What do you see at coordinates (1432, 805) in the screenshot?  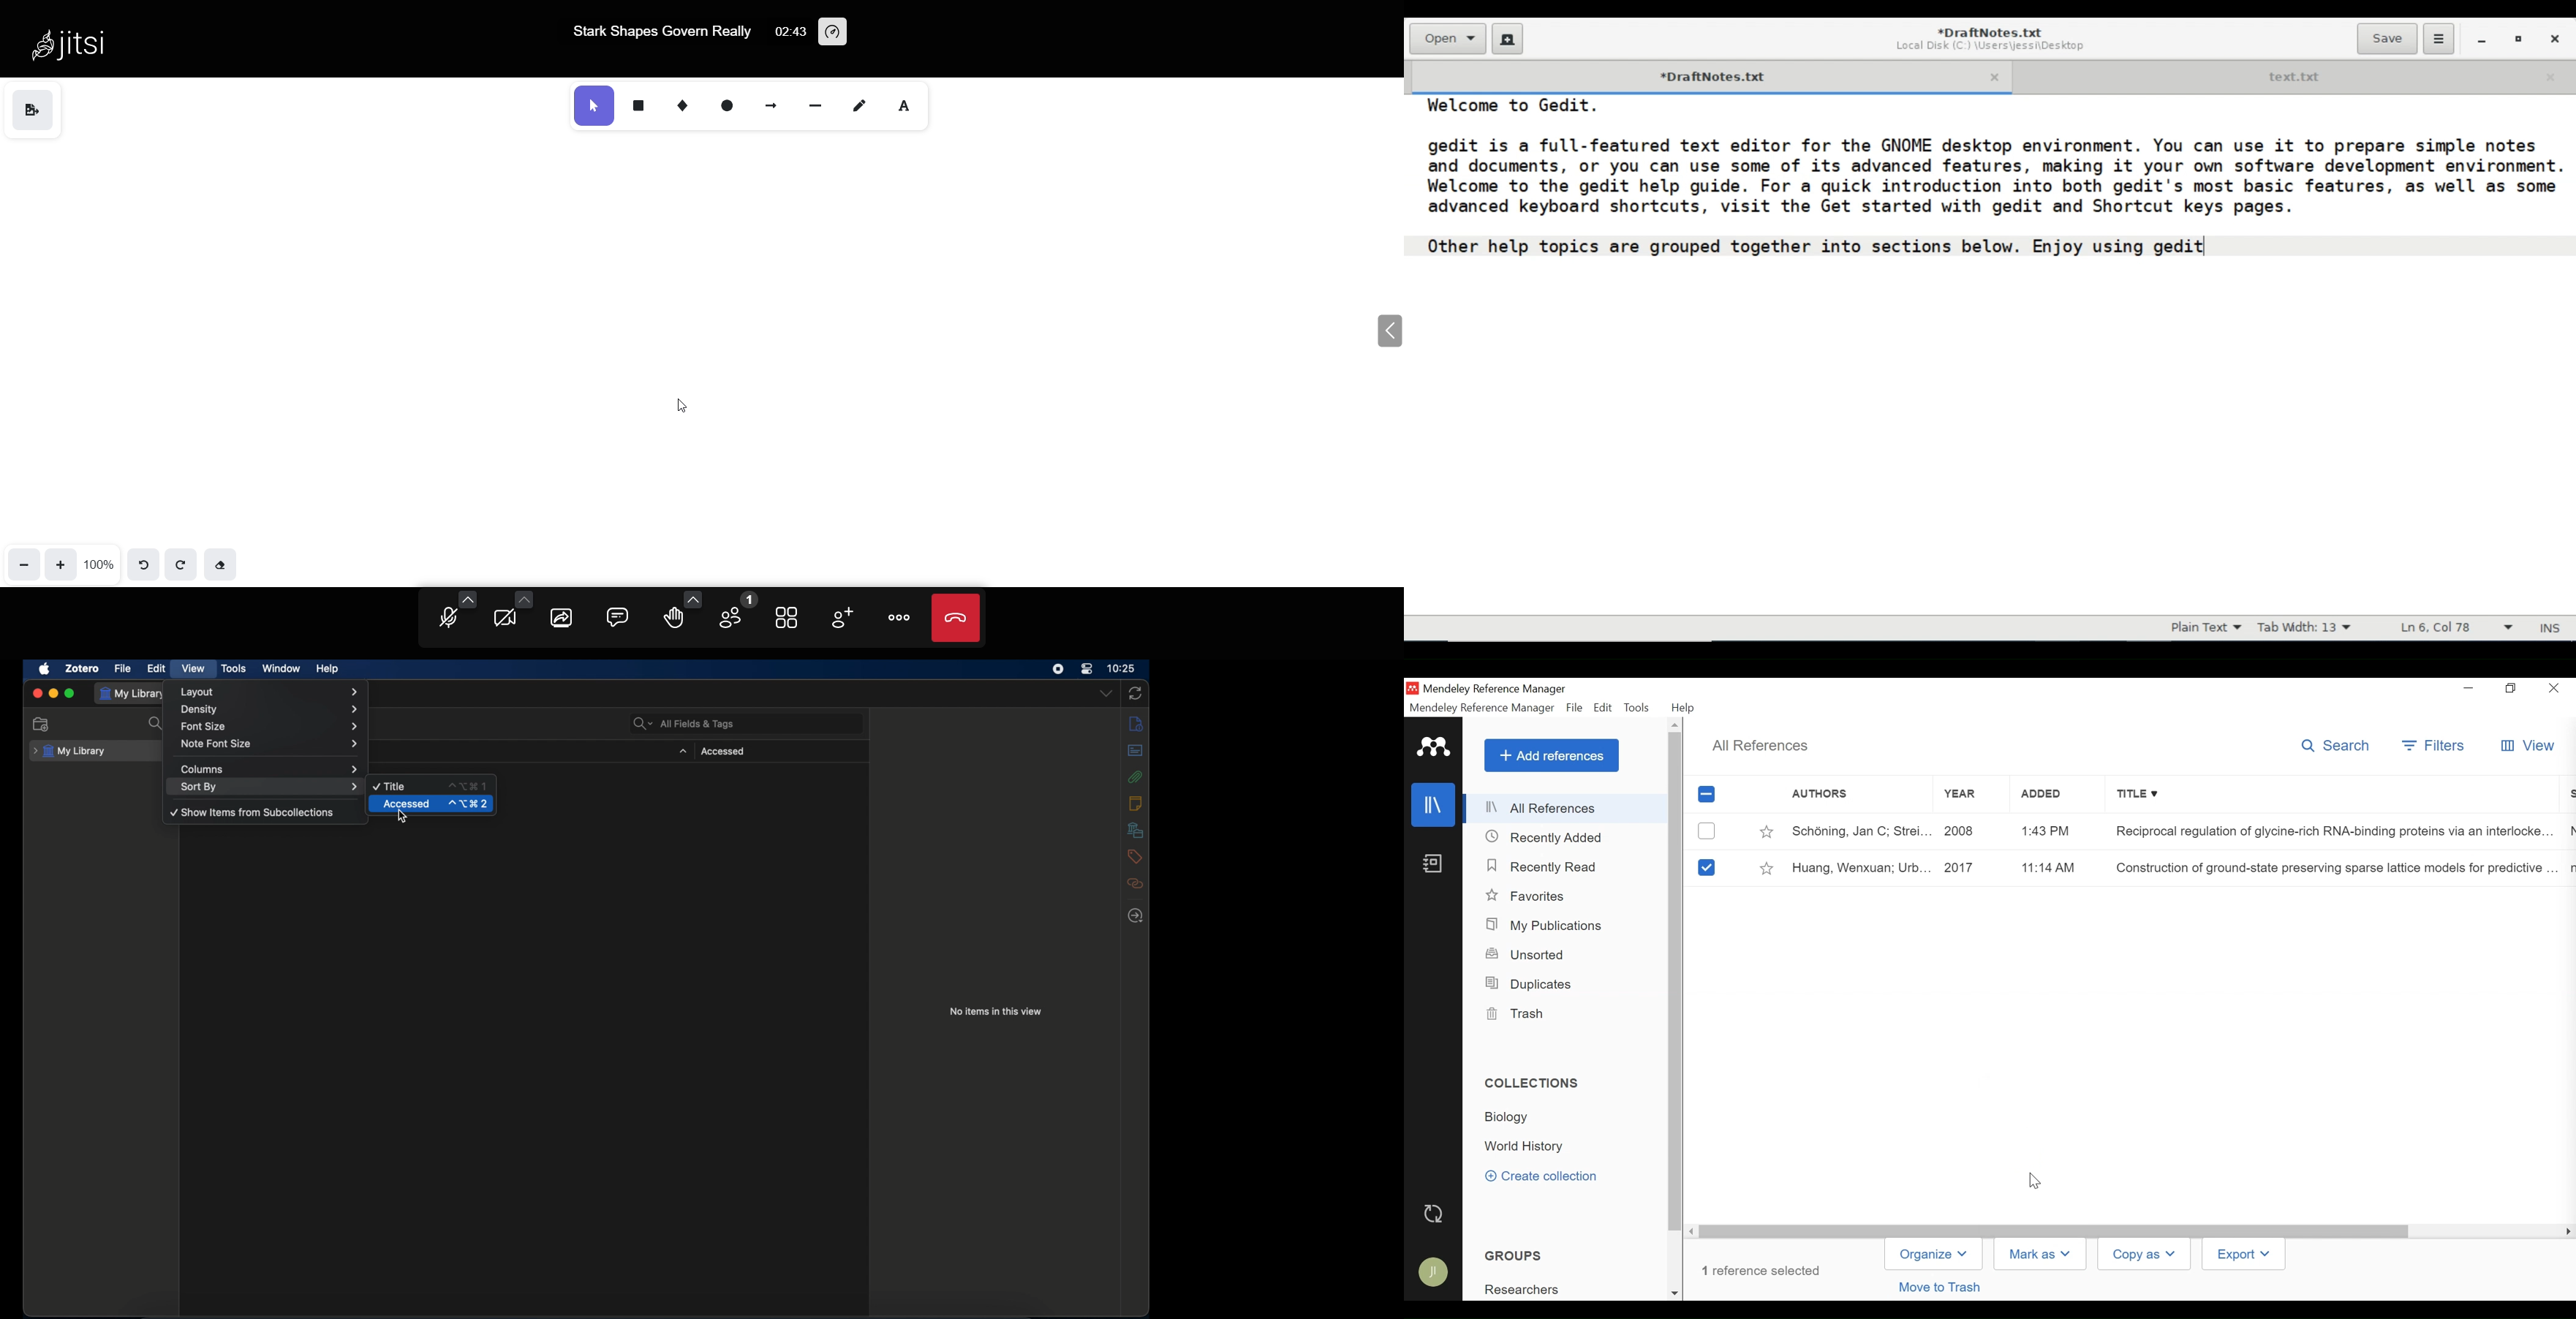 I see `Library` at bounding box center [1432, 805].